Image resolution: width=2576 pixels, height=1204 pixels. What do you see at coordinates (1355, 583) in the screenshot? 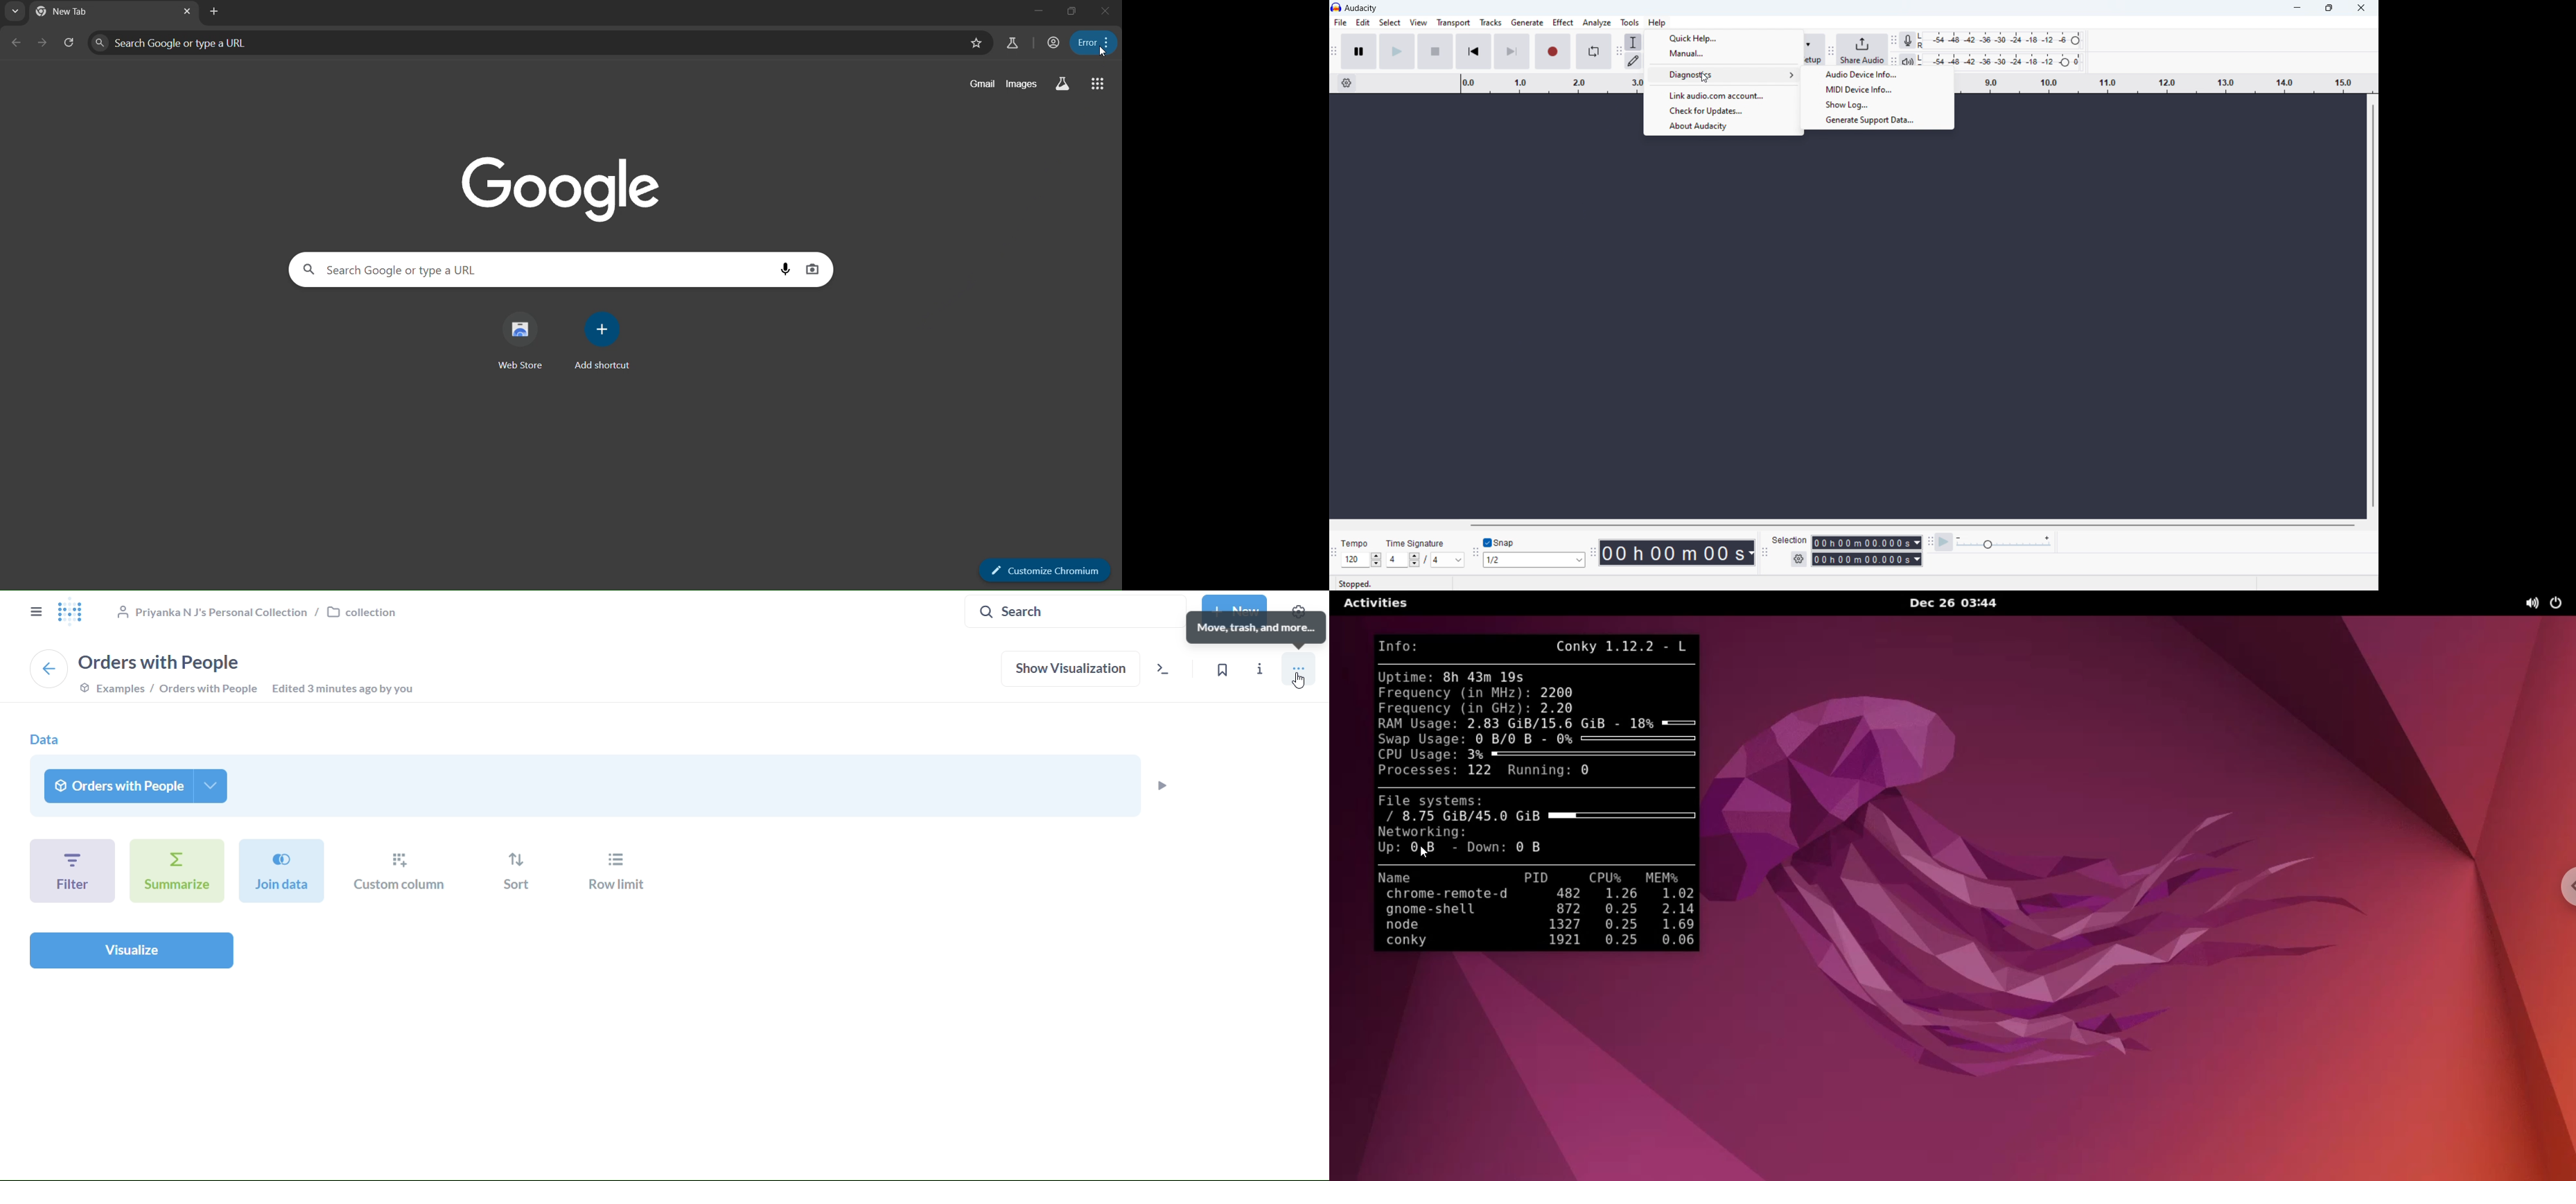
I see `Stopped` at bounding box center [1355, 583].